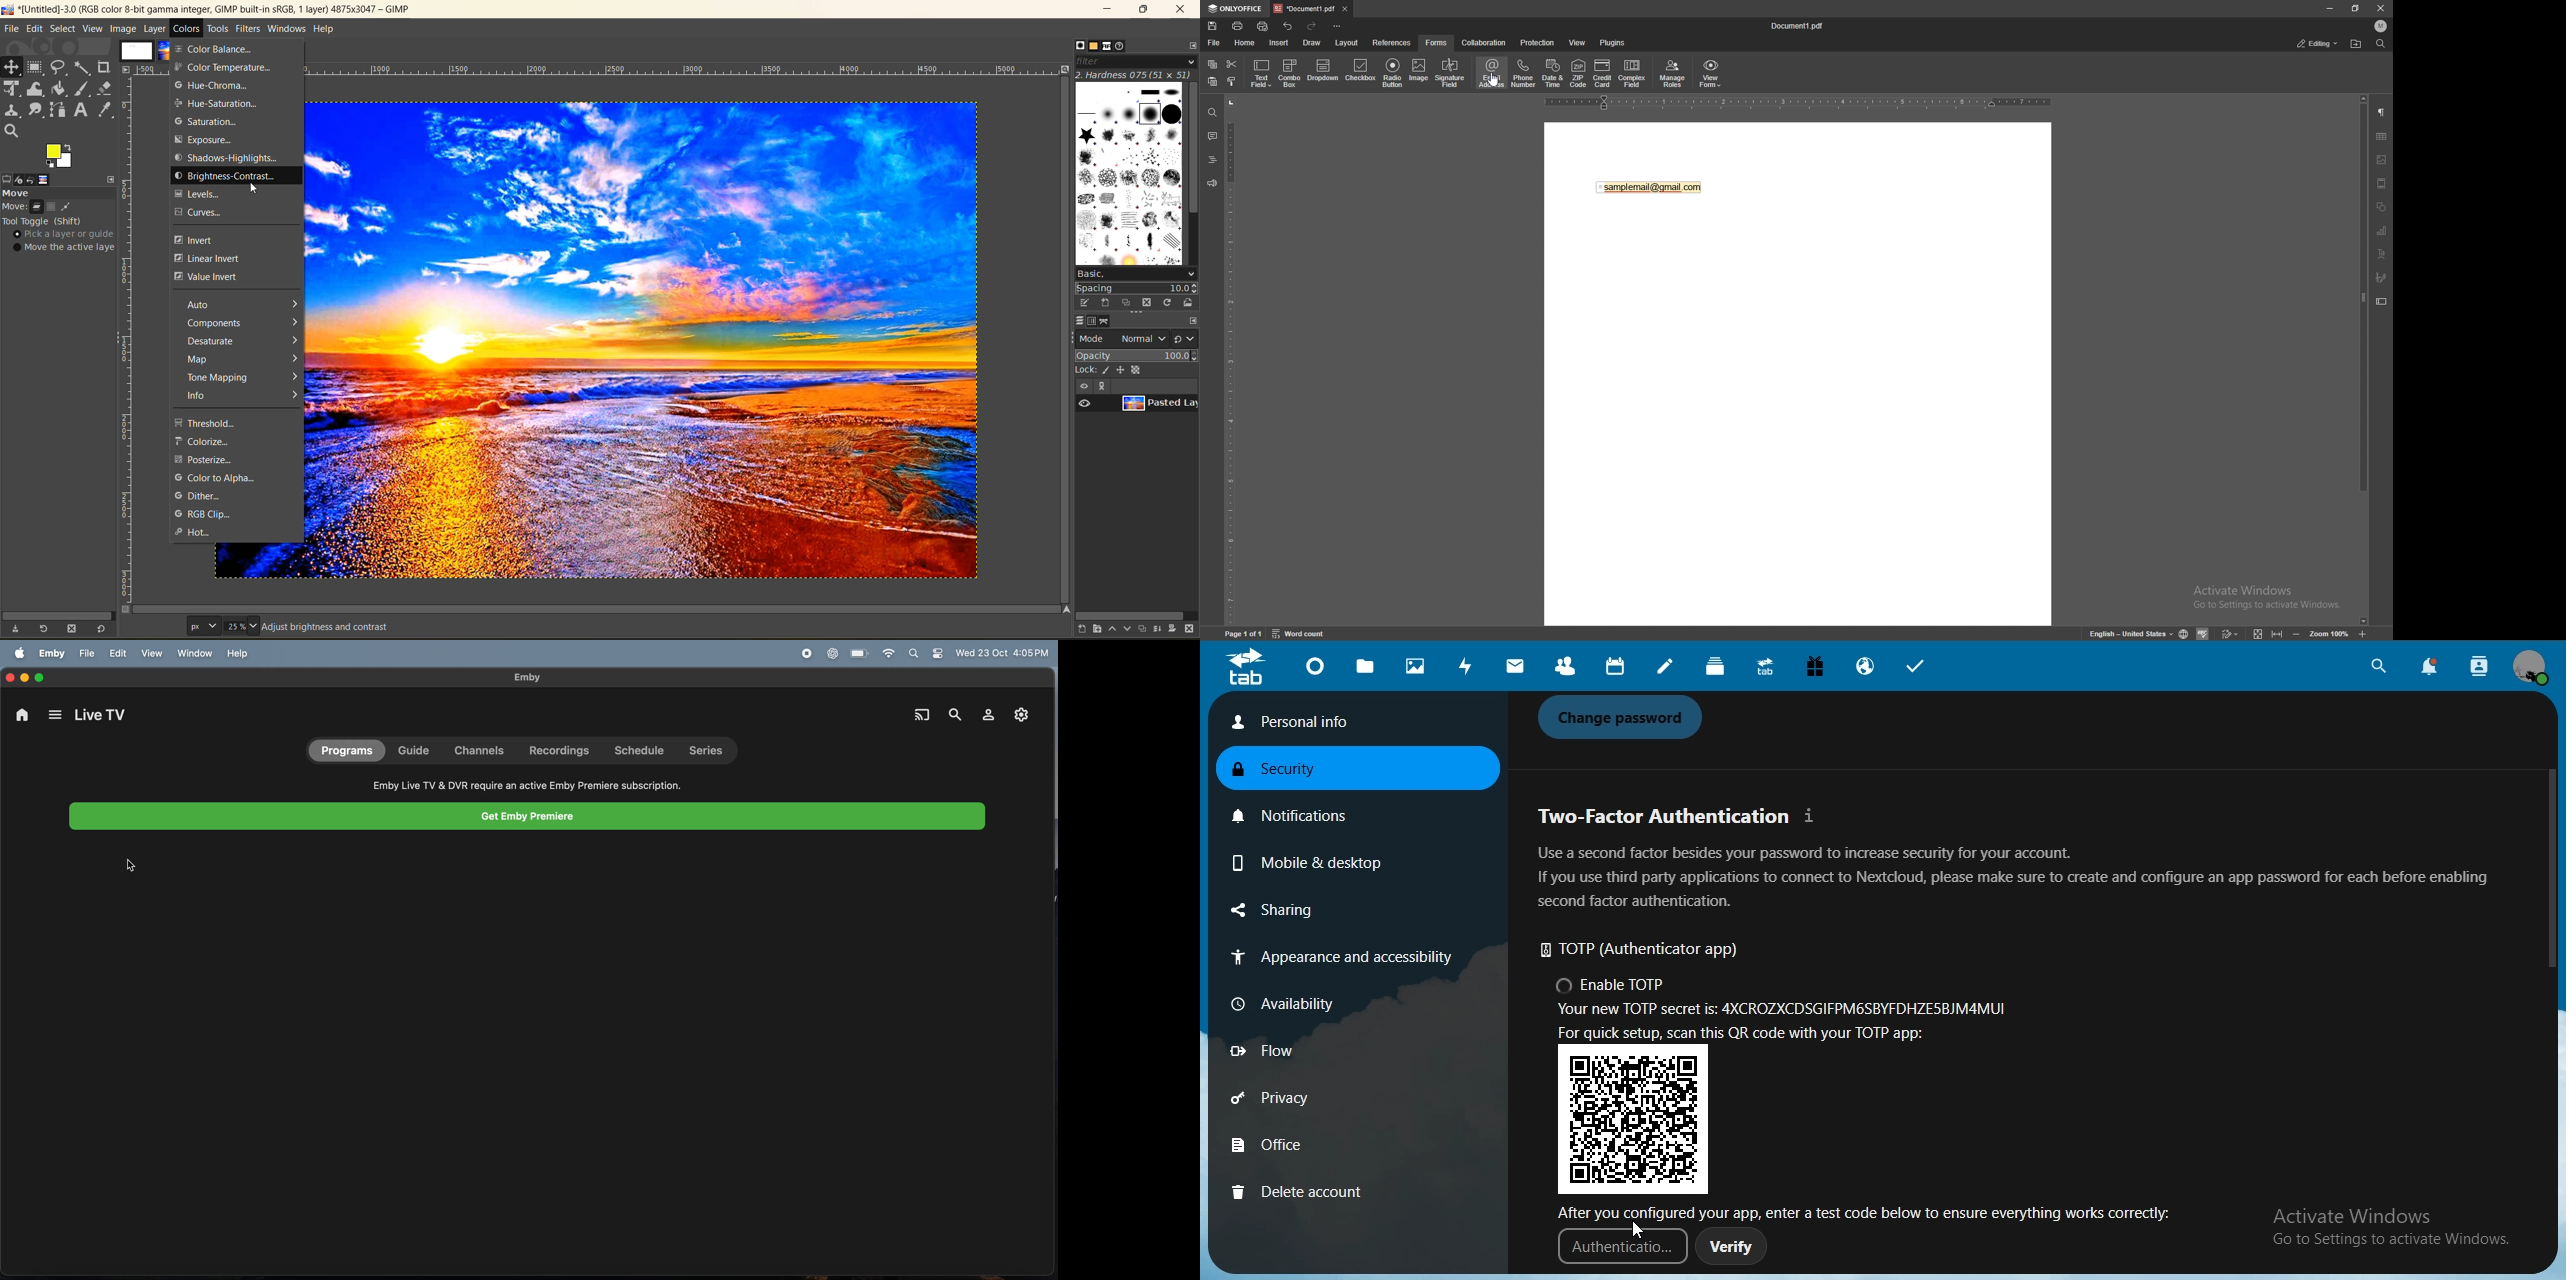 This screenshot has height=1288, width=2576. What do you see at coordinates (101, 628) in the screenshot?
I see `reset to default` at bounding box center [101, 628].